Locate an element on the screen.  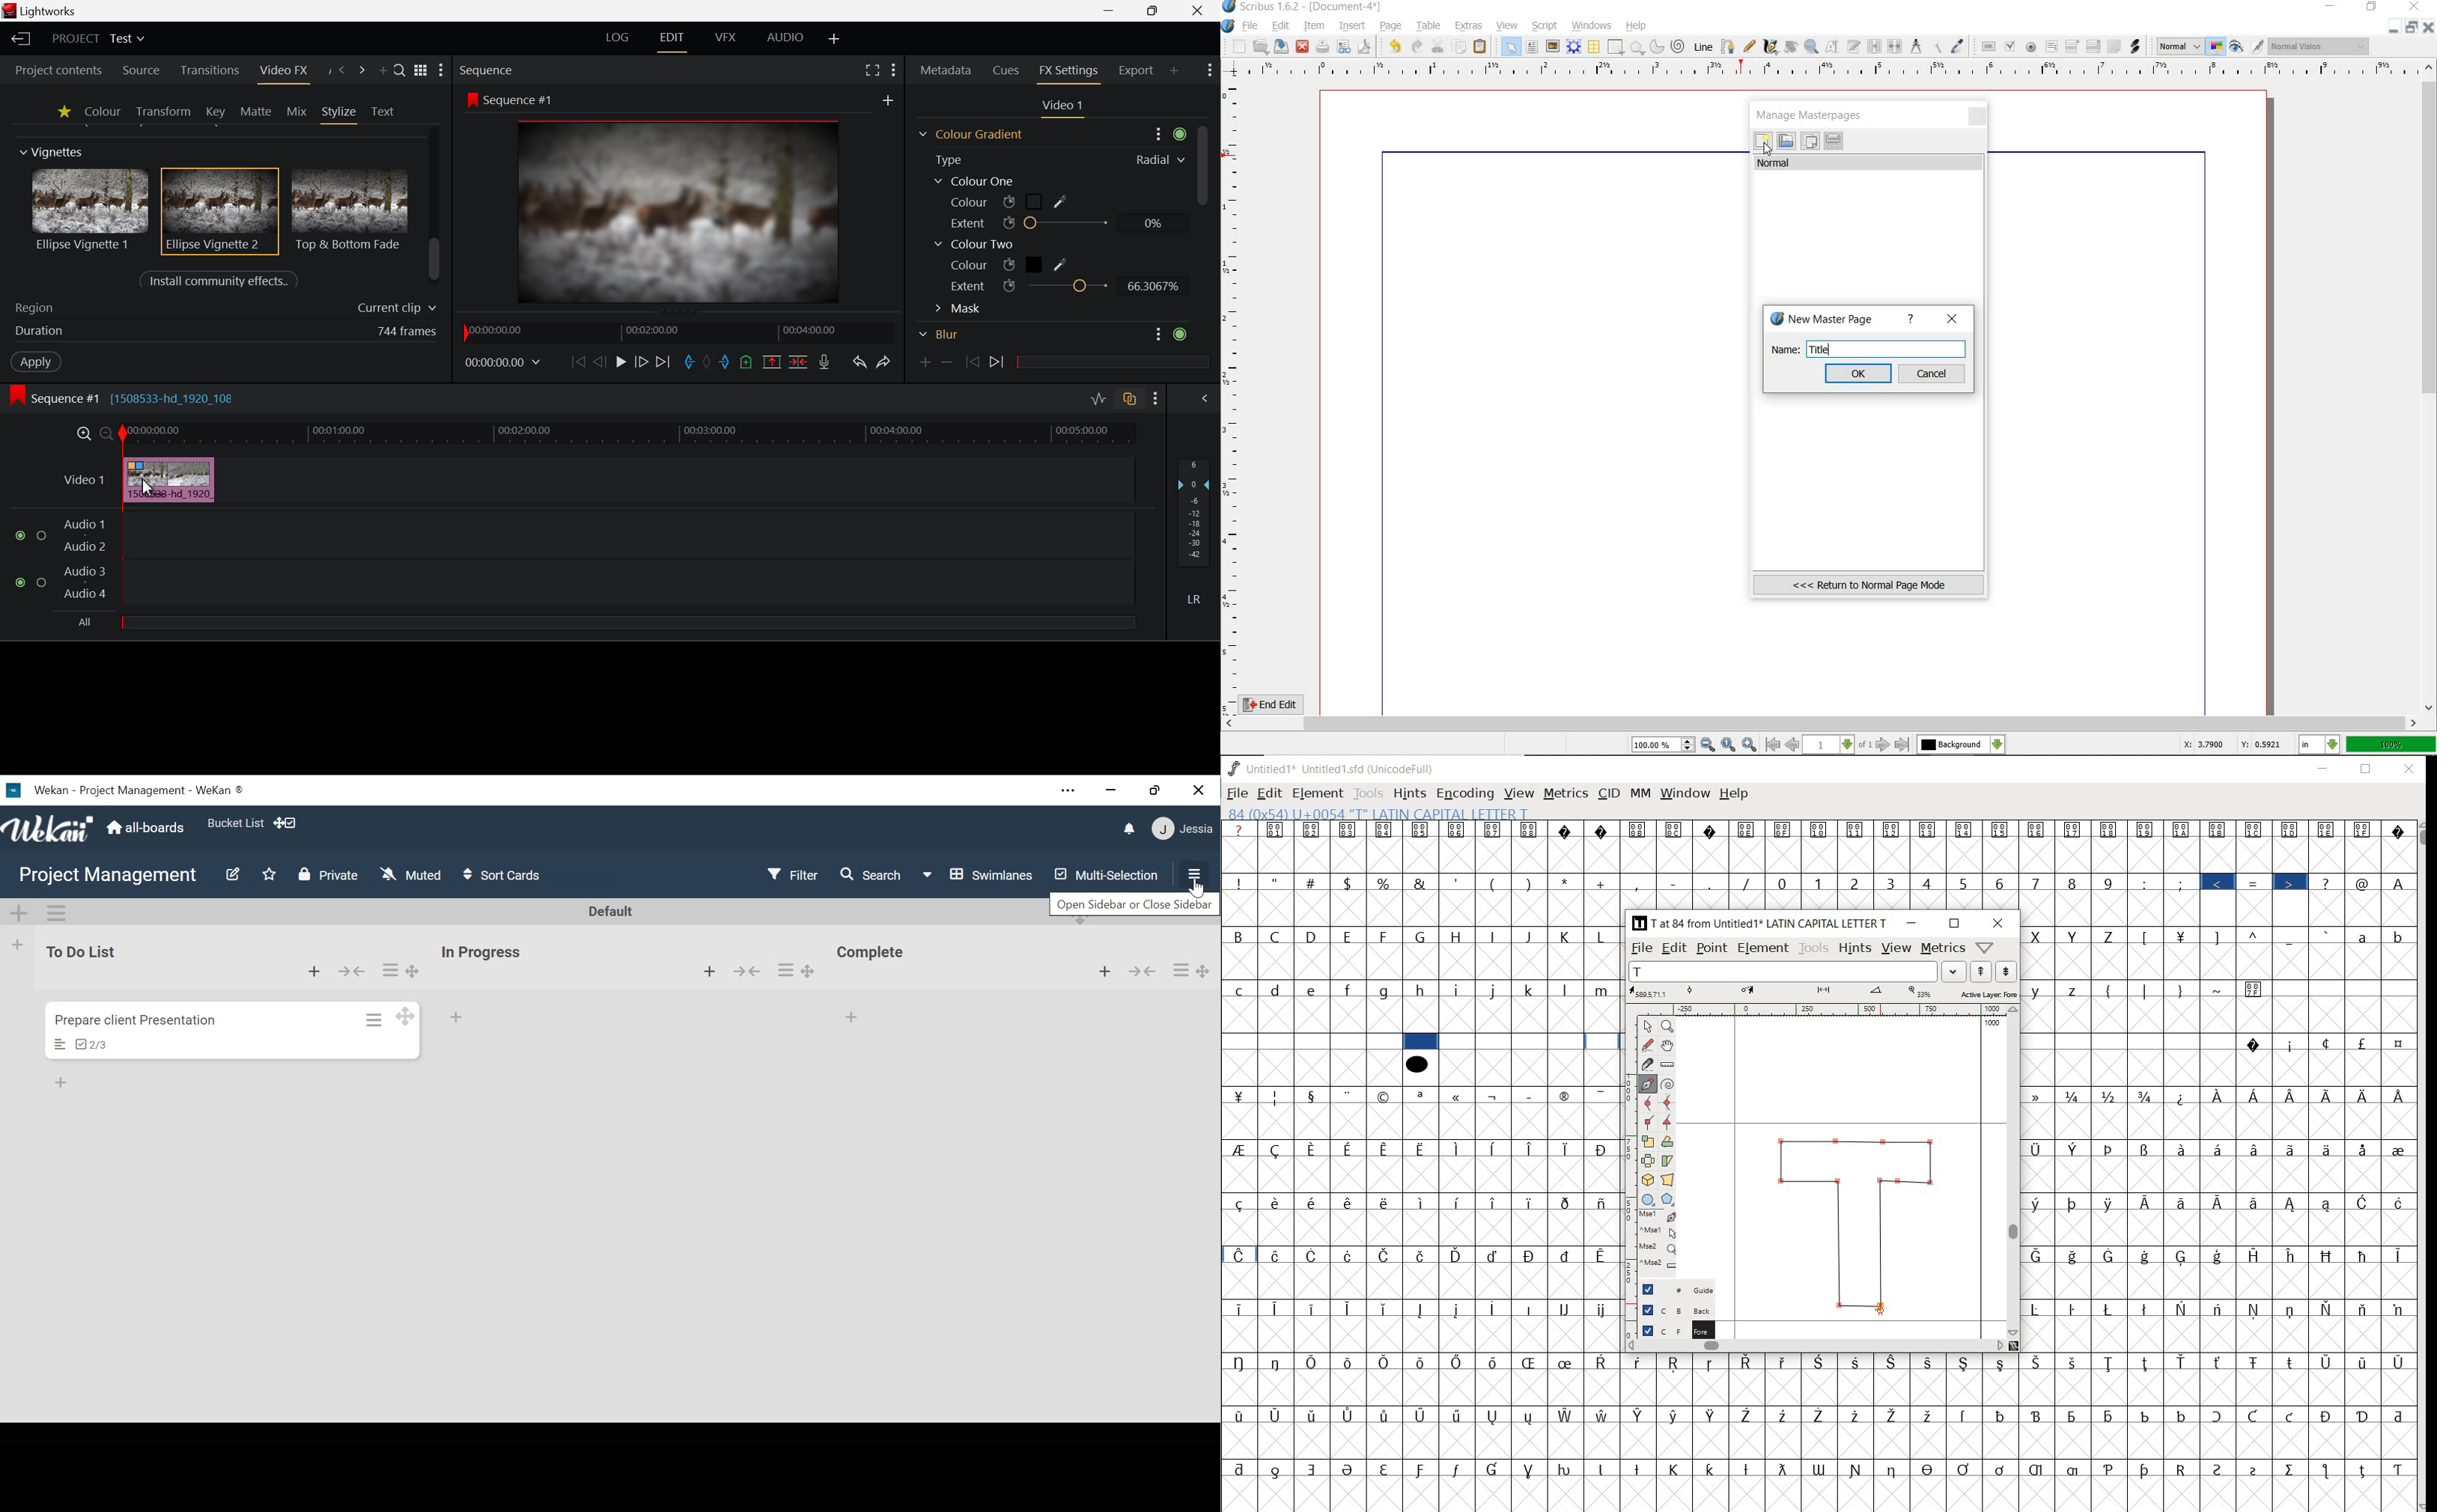
Symbol is located at coordinates (2364, 1043).